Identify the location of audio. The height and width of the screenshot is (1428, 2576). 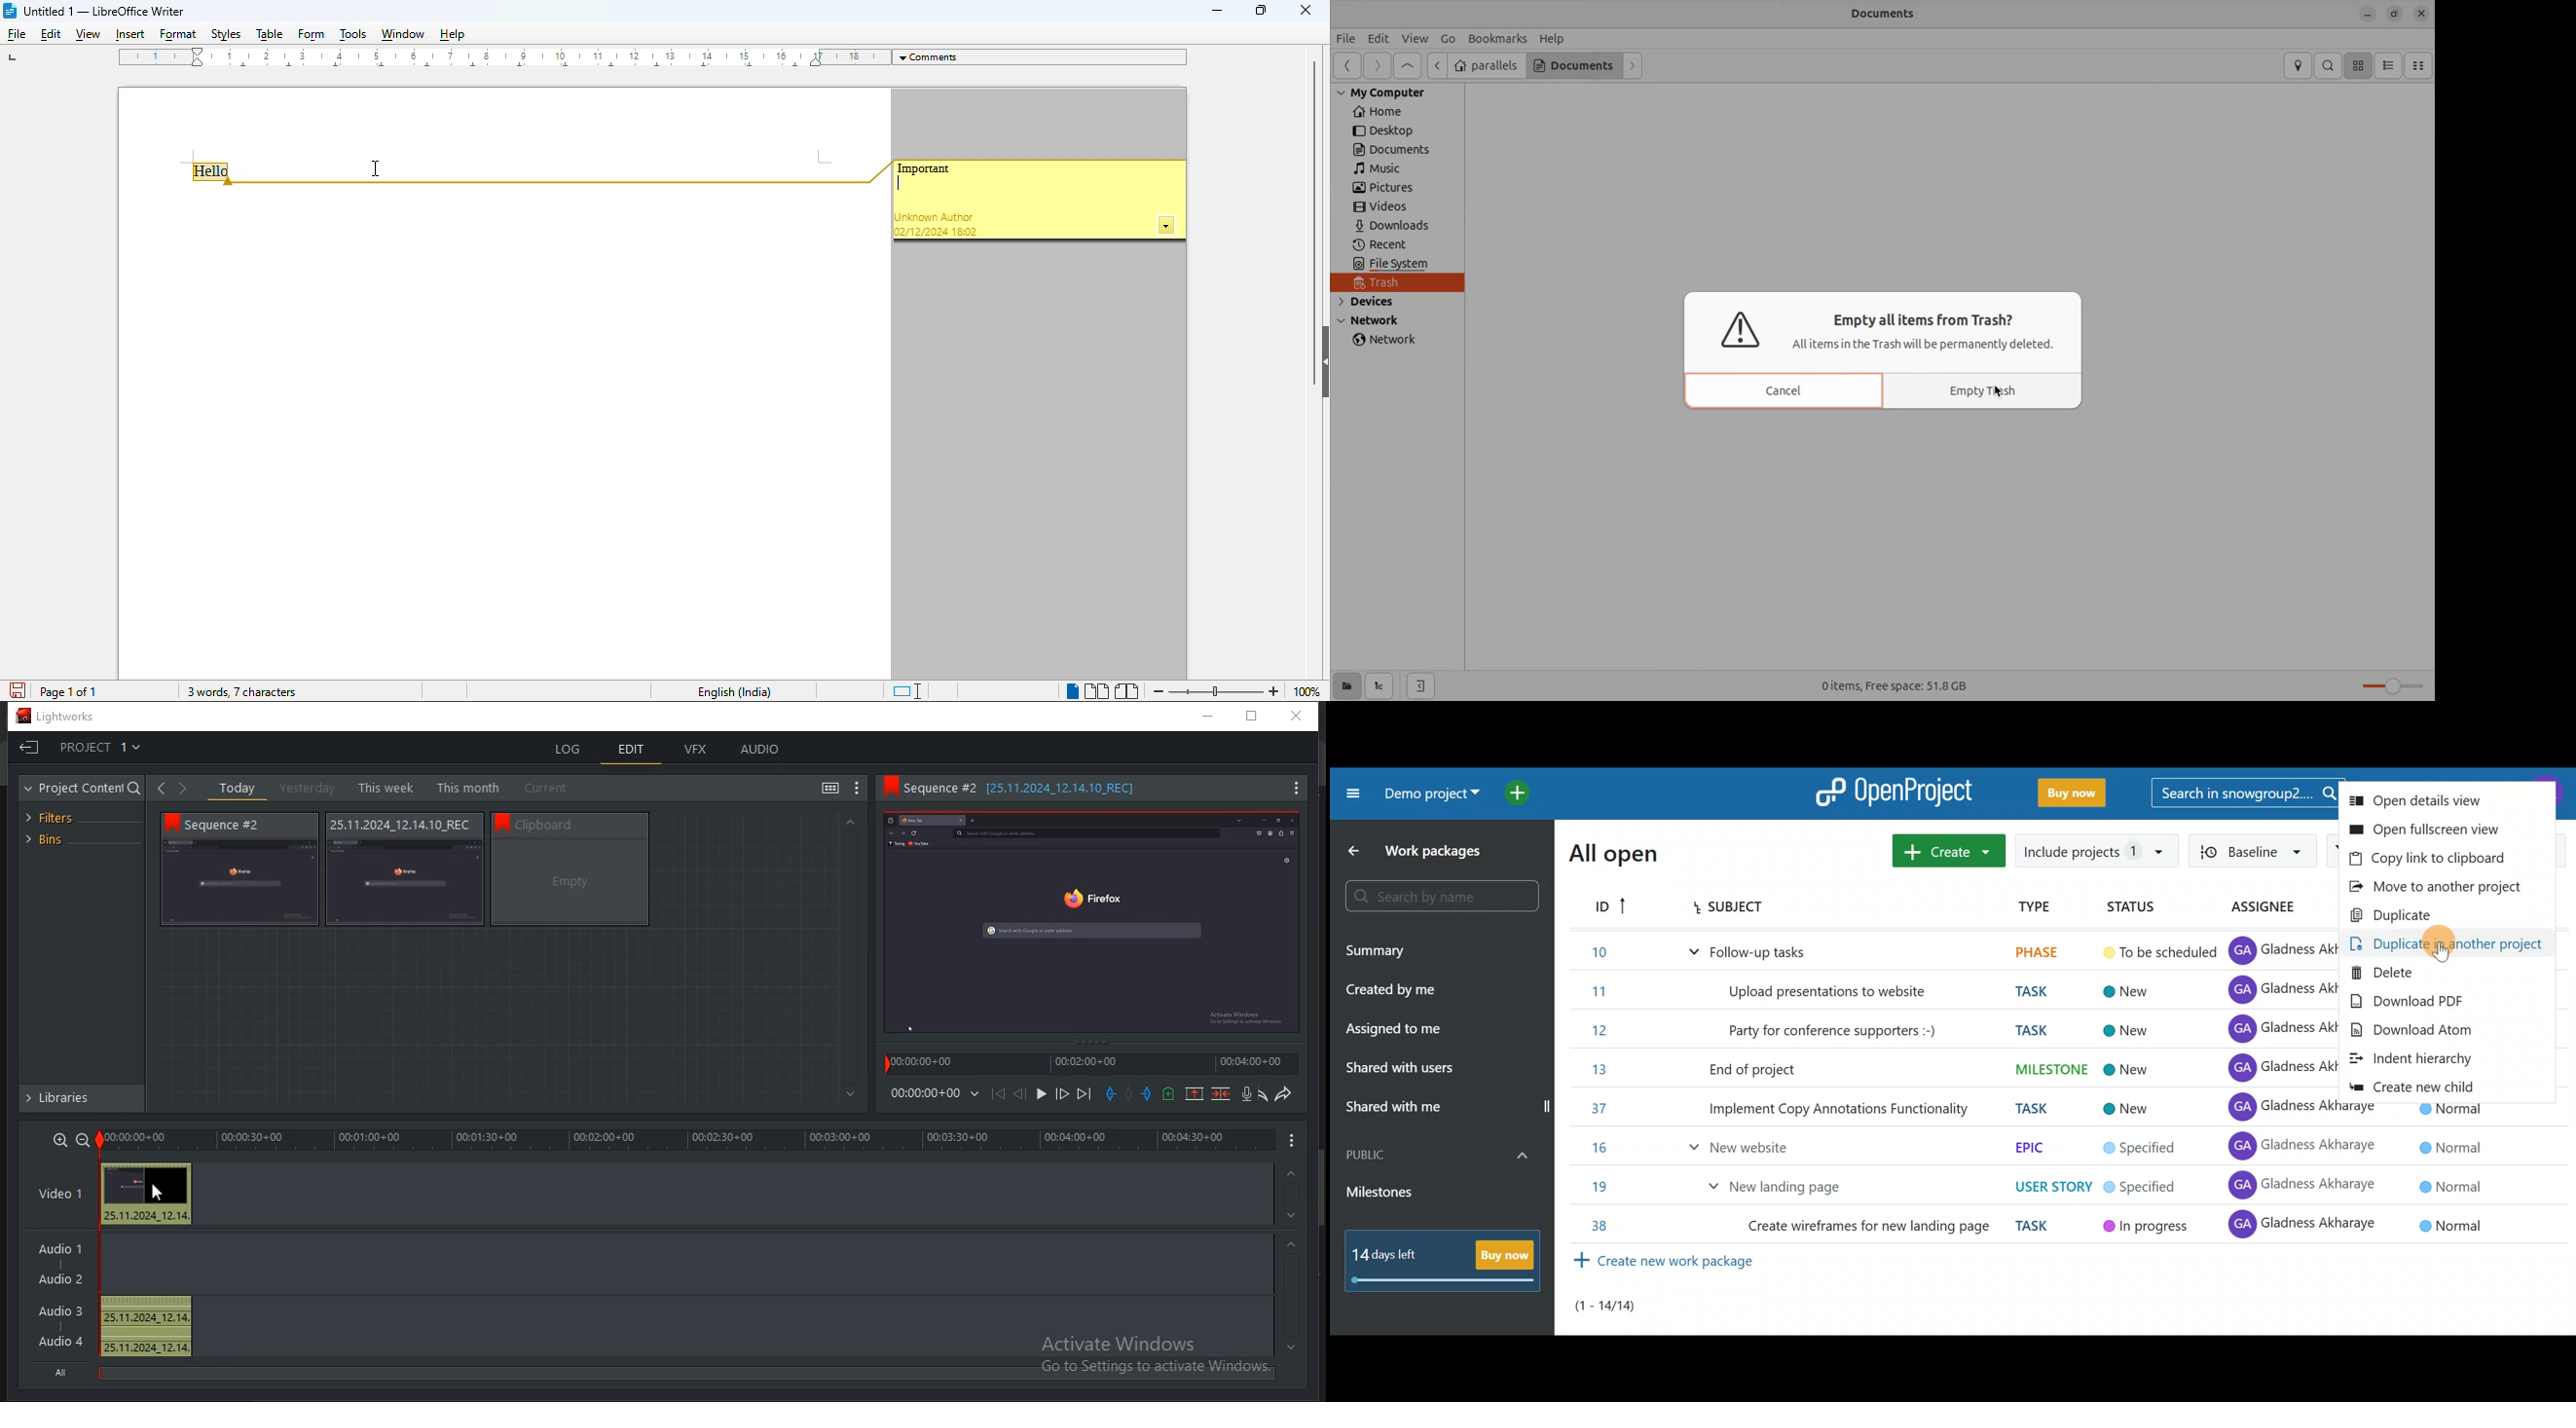
(762, 750).